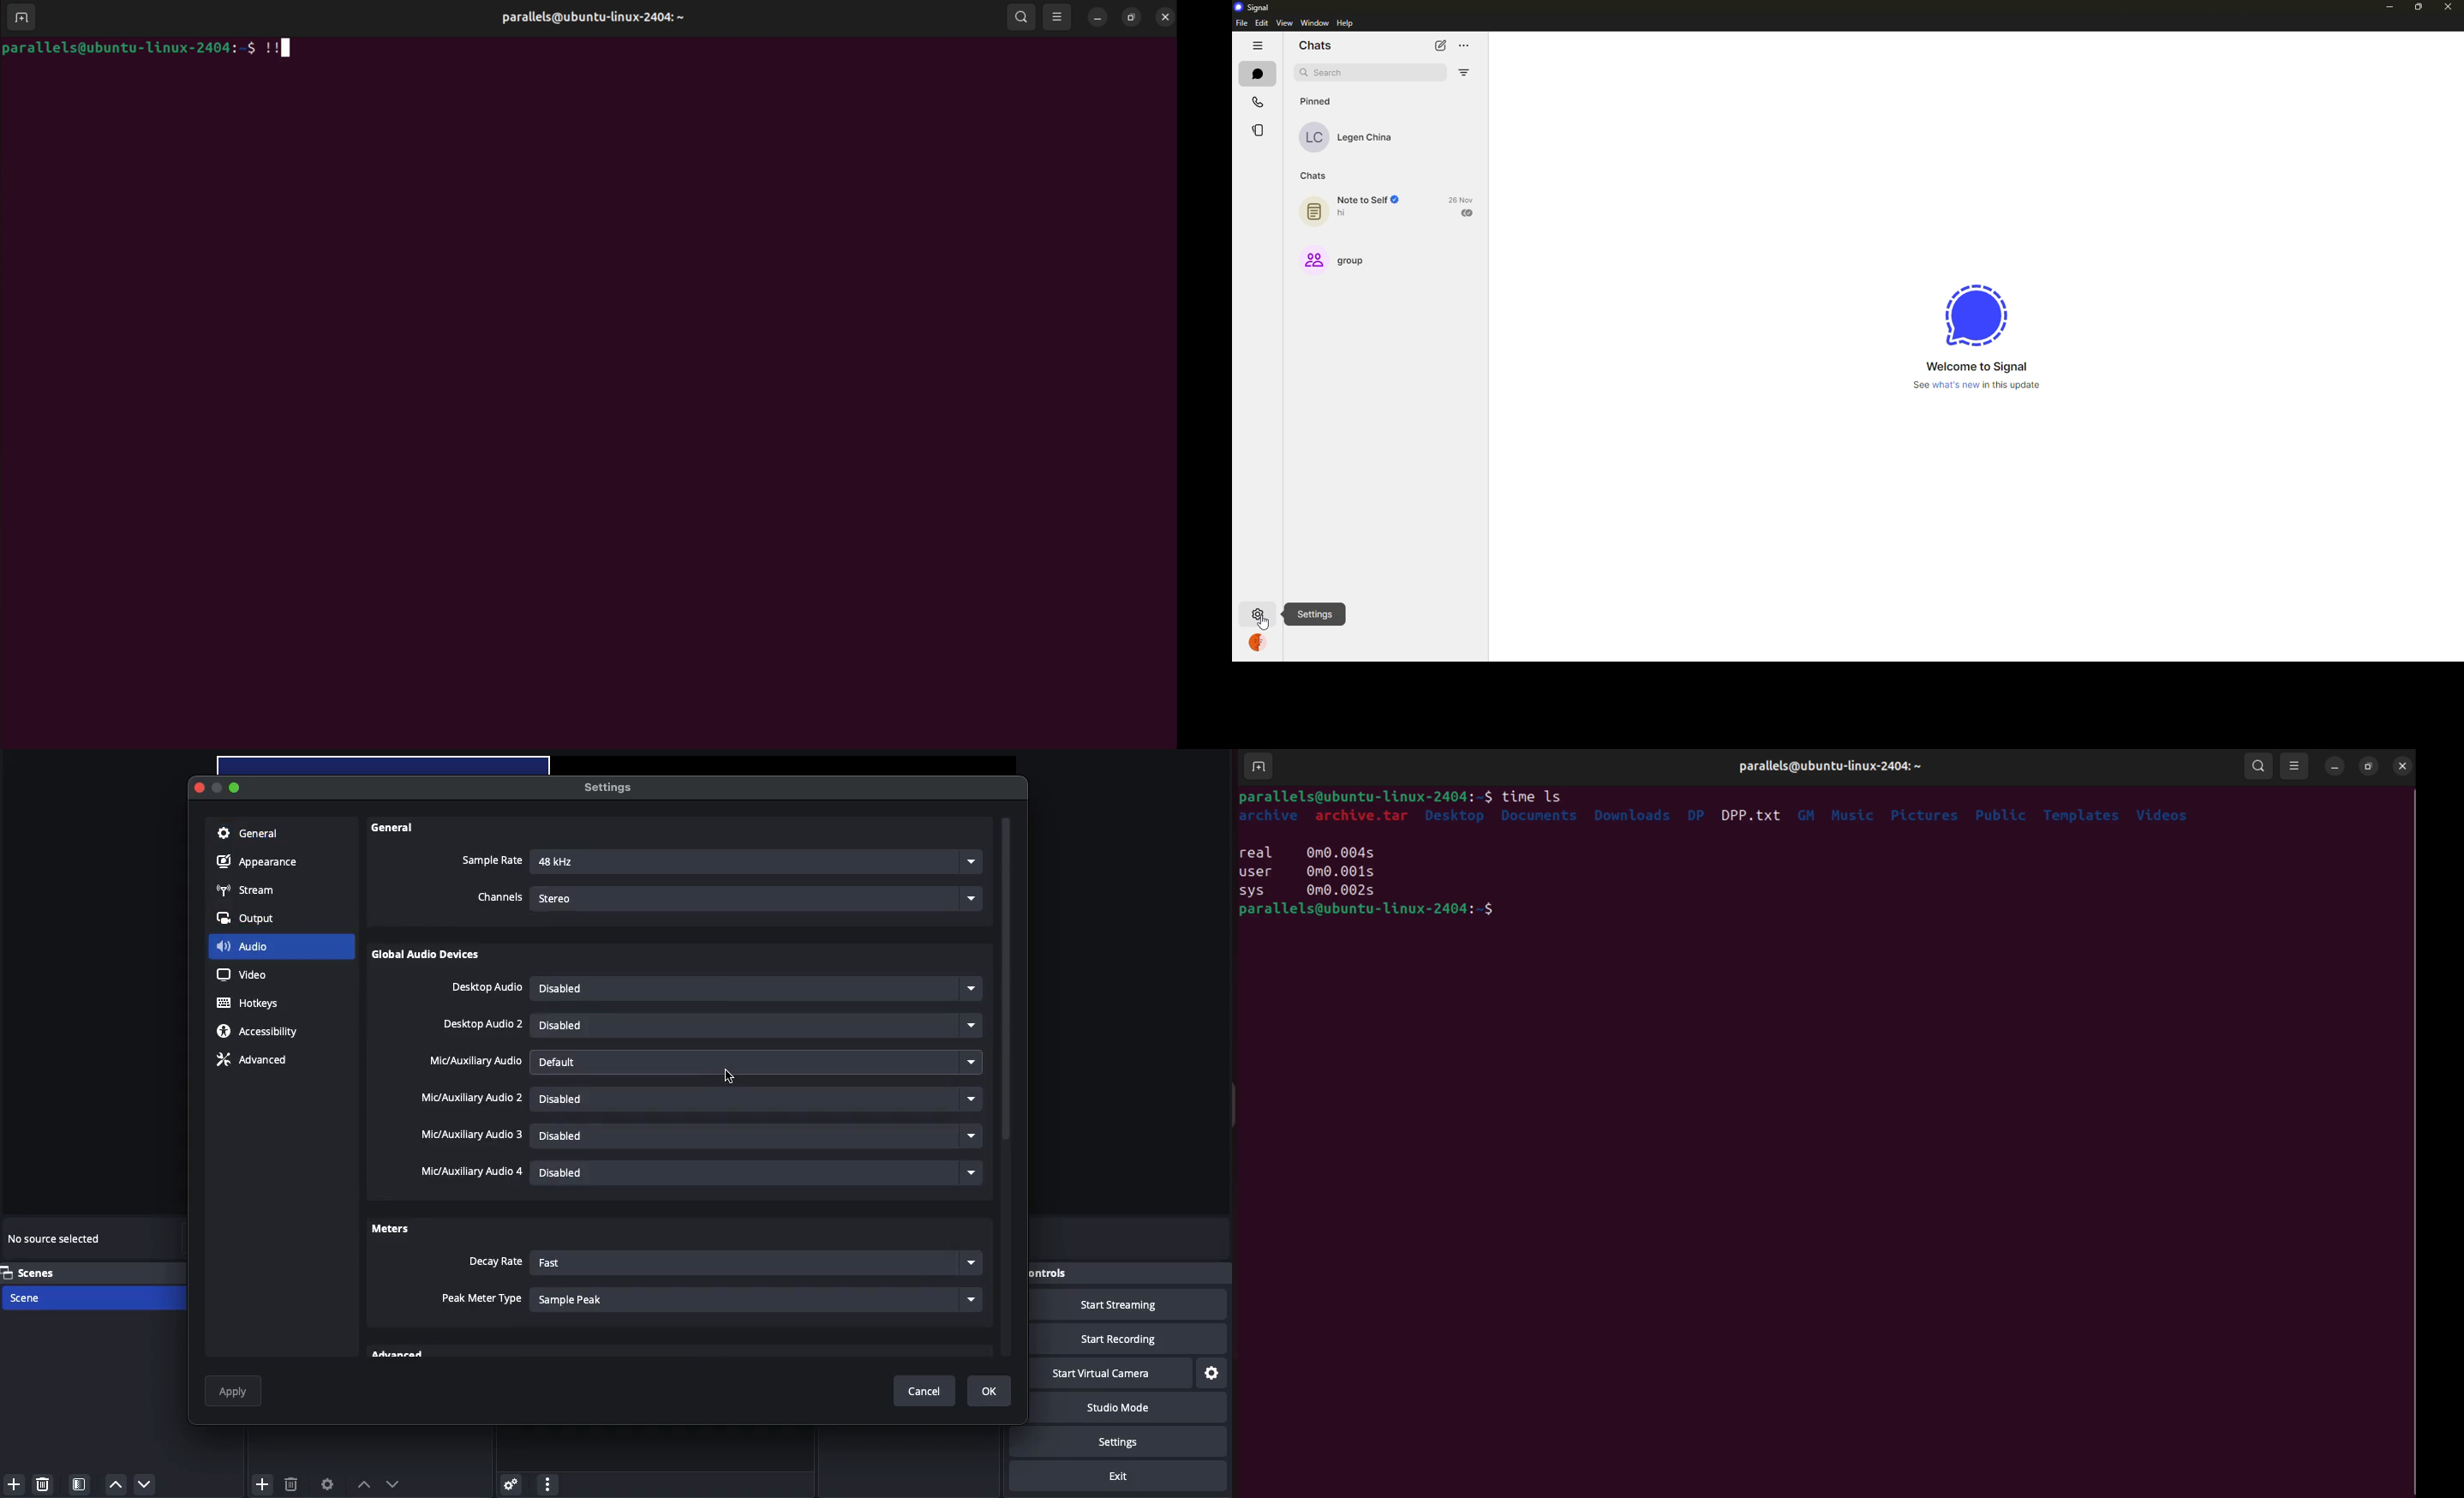  I want to click on Video, so click(242, 974).